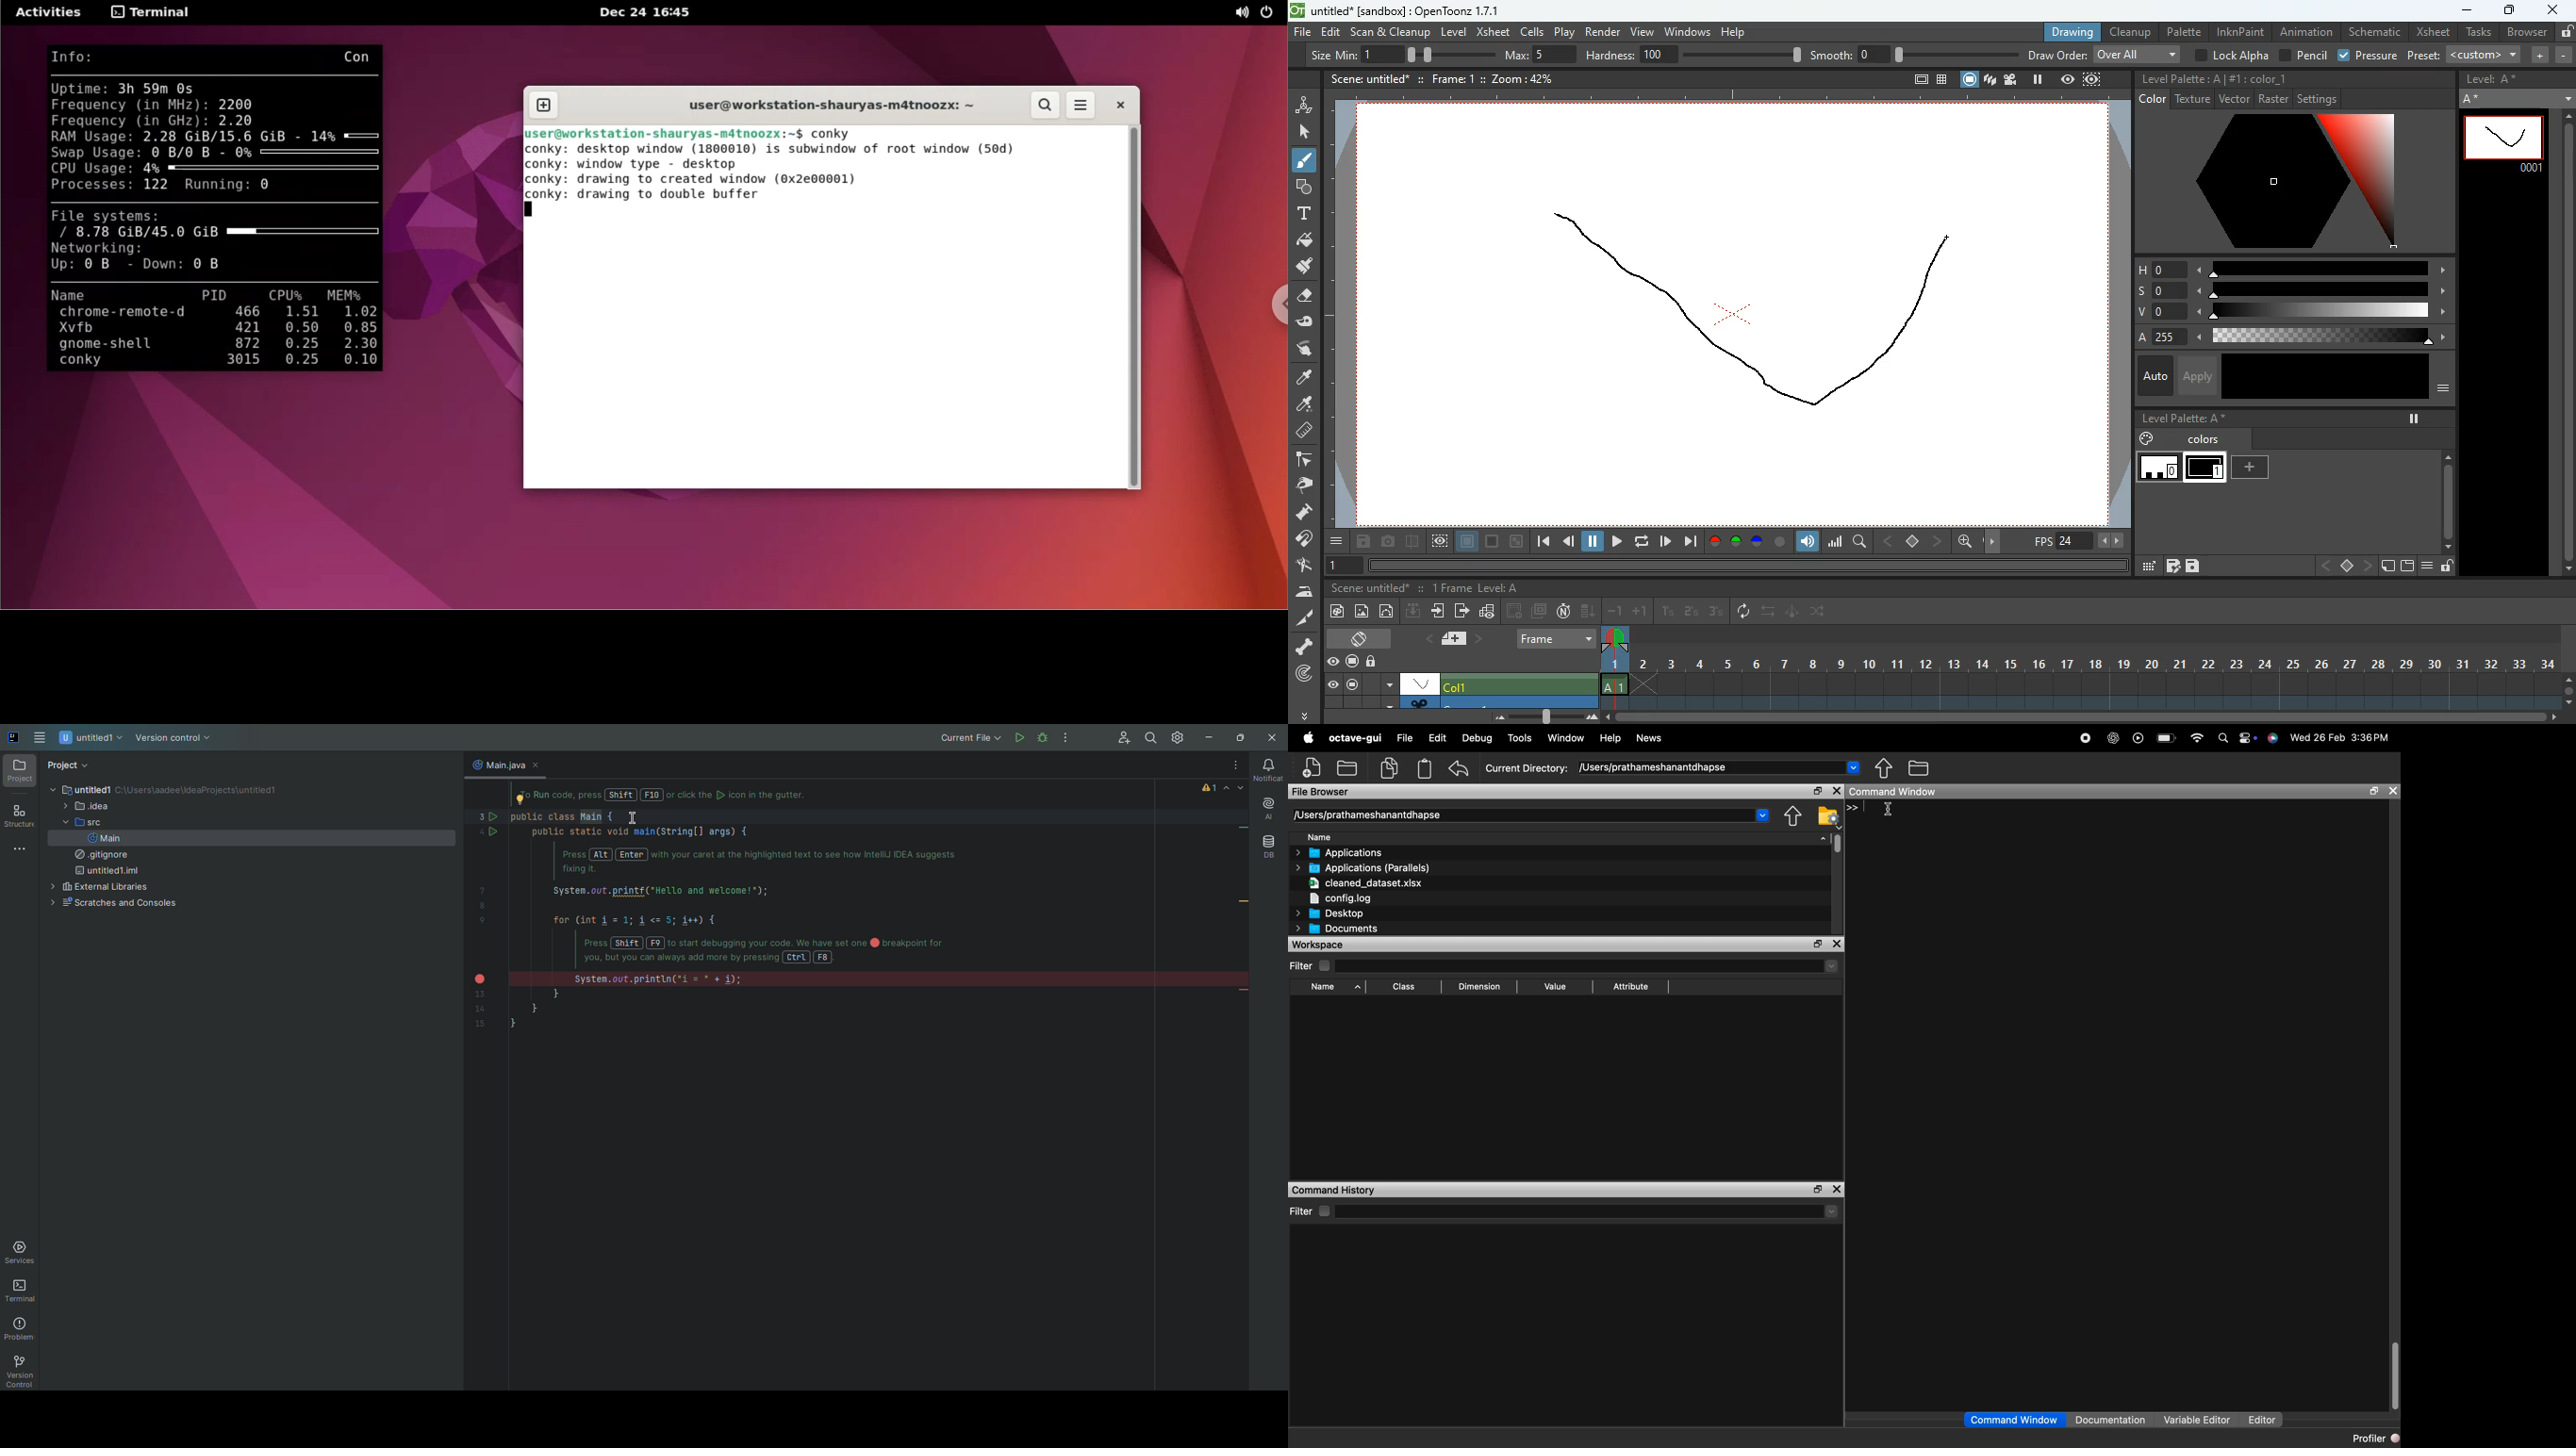  I want to click on control center, so click(2249, 739).